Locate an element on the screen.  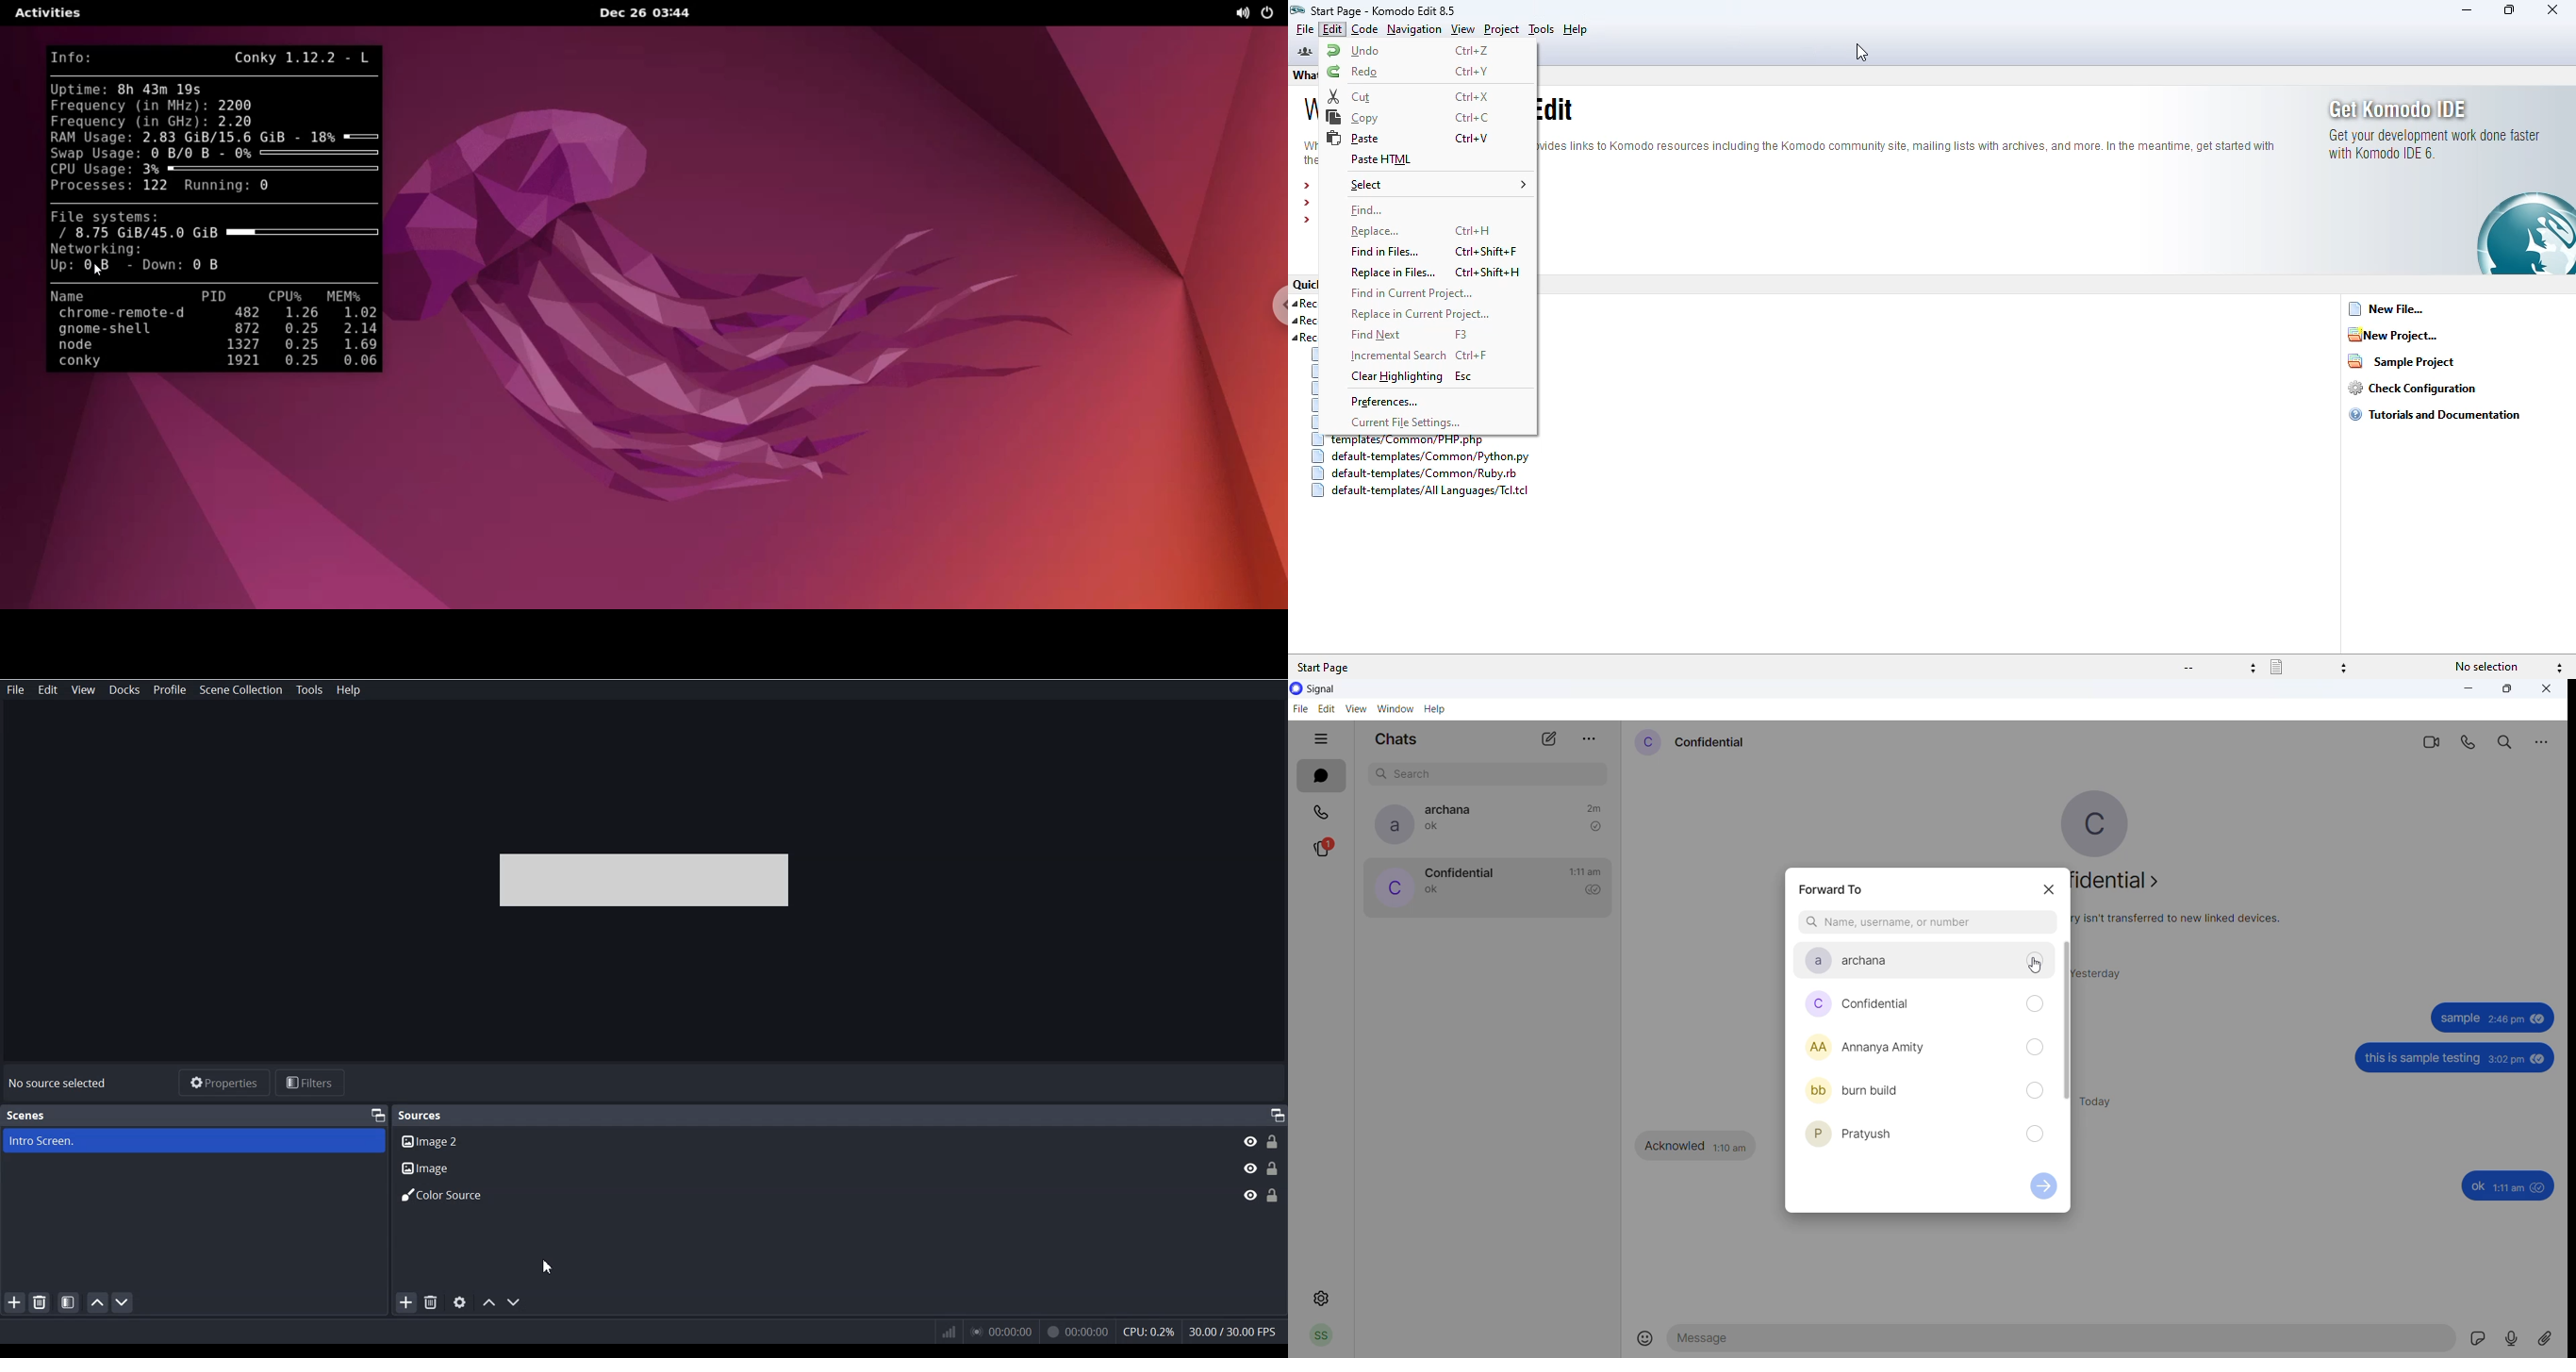
more options is located at coordinates (1590, 735).